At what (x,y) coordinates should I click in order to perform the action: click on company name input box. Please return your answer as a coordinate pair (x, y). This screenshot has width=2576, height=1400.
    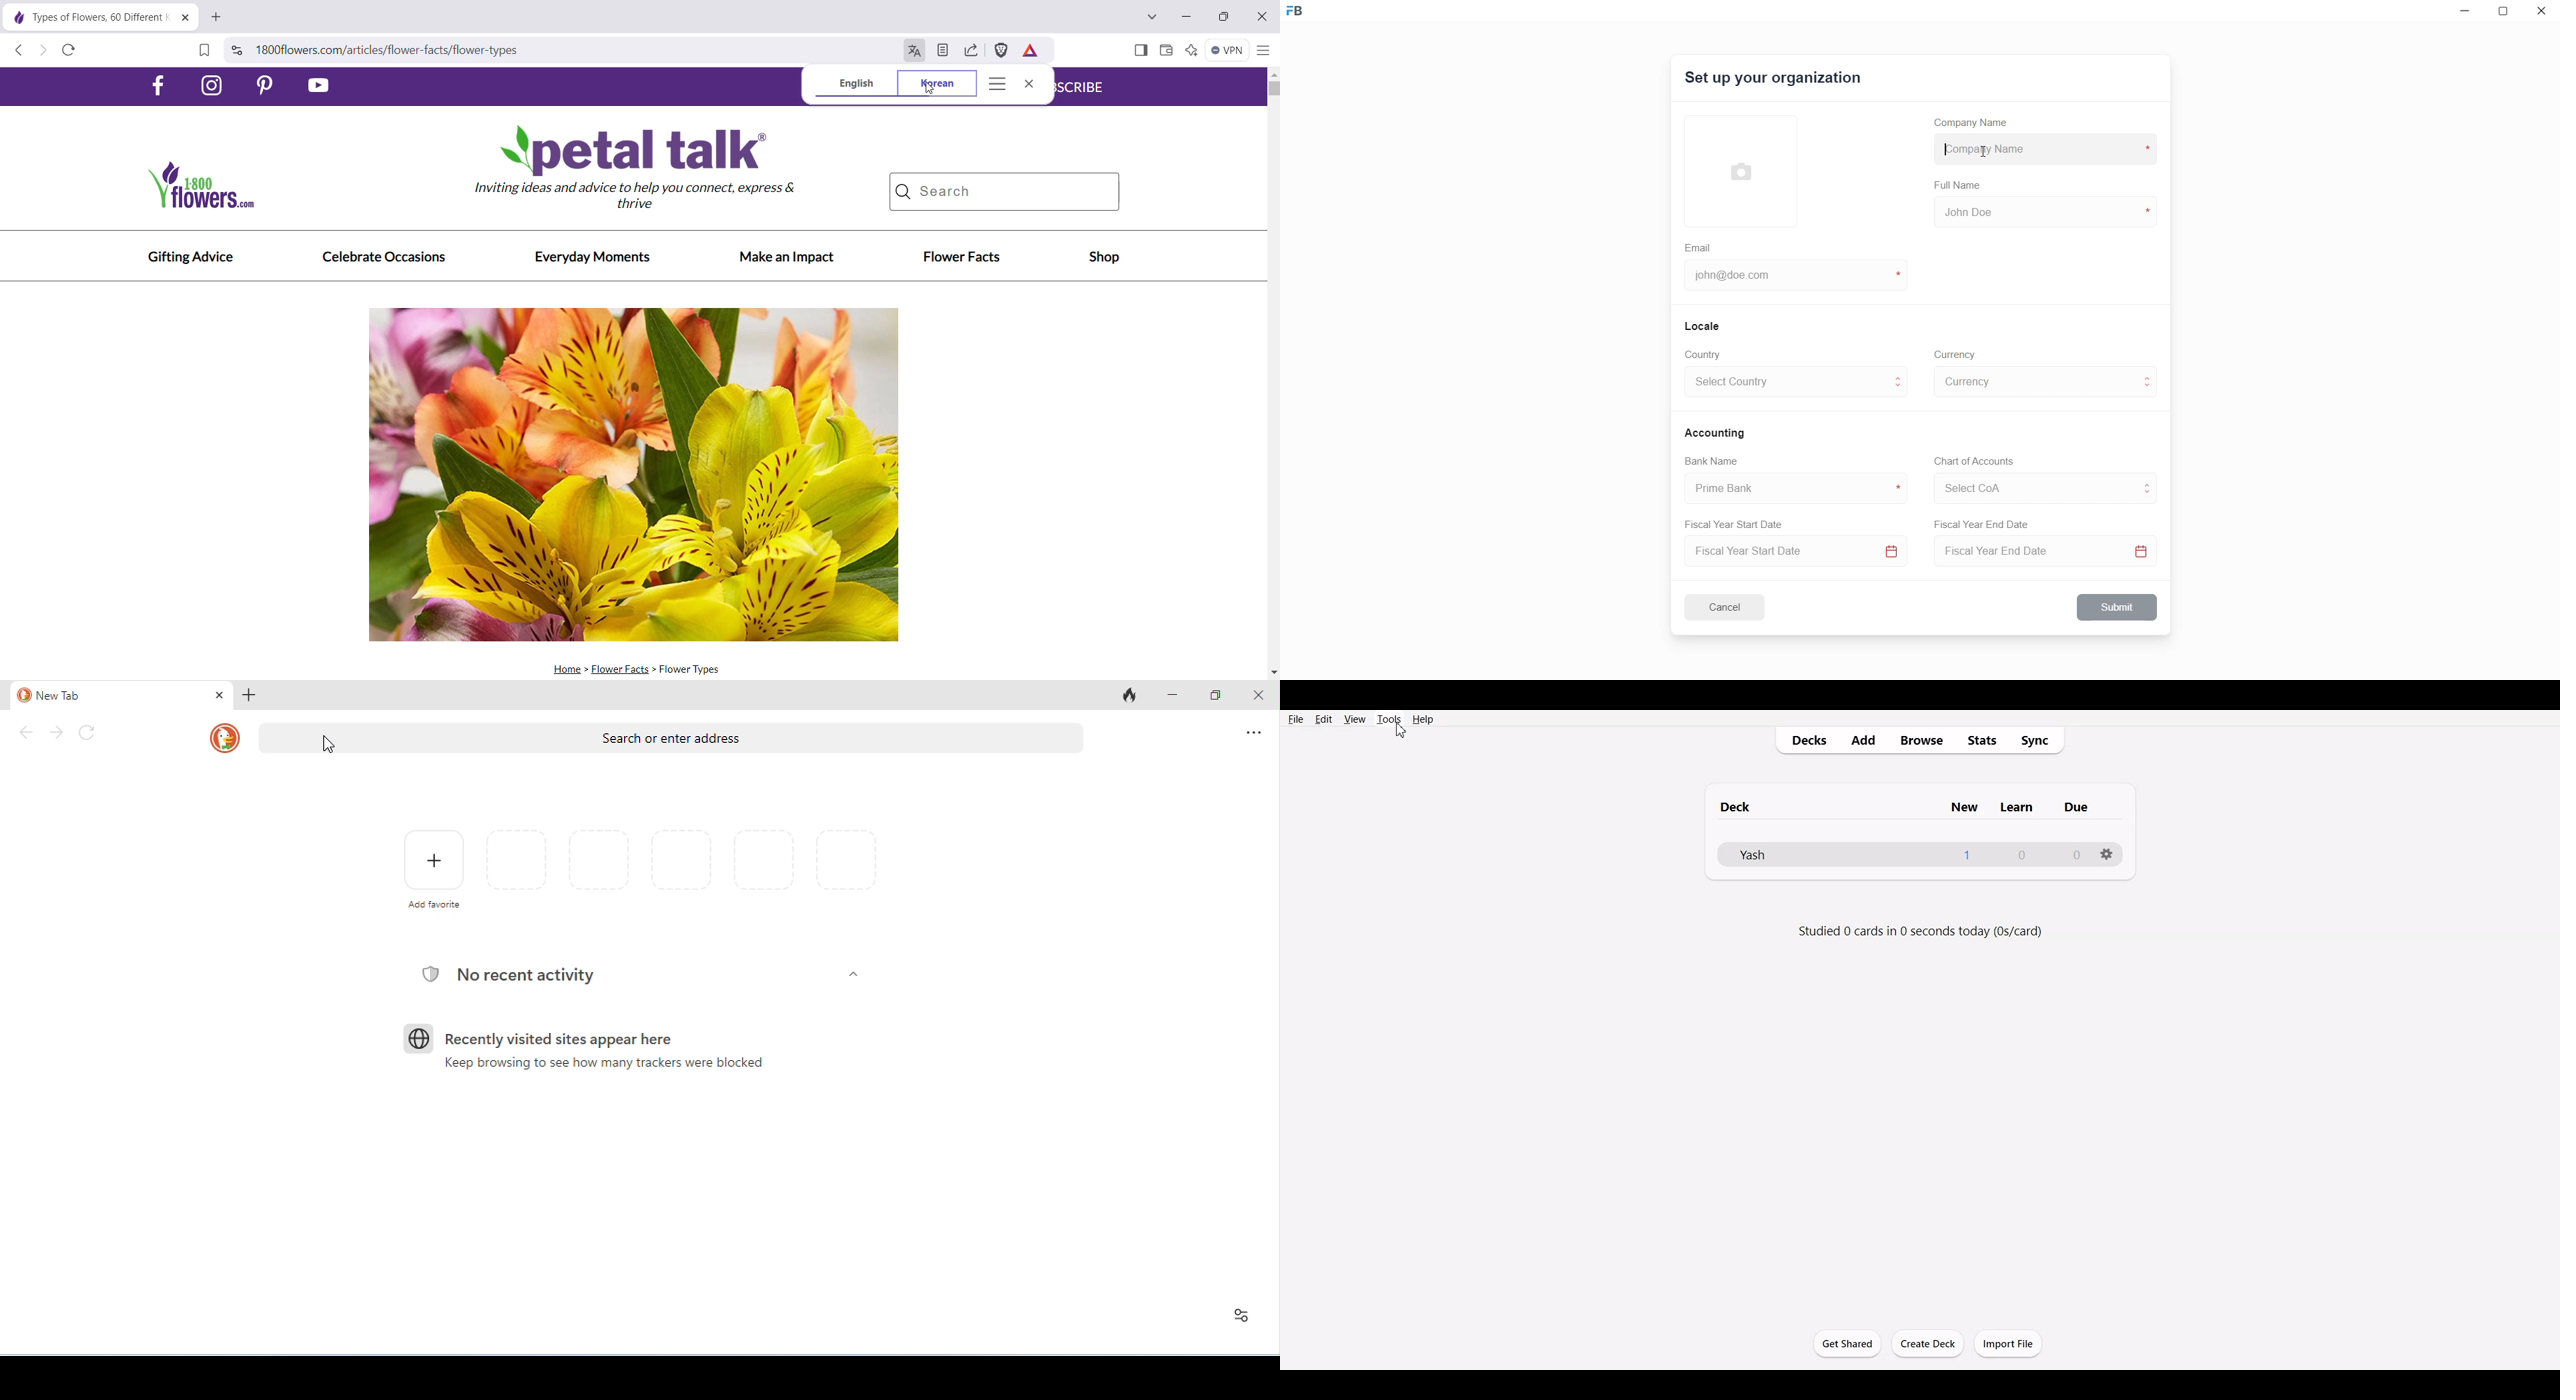
    Looking at the image, I should click on (2042, 147).